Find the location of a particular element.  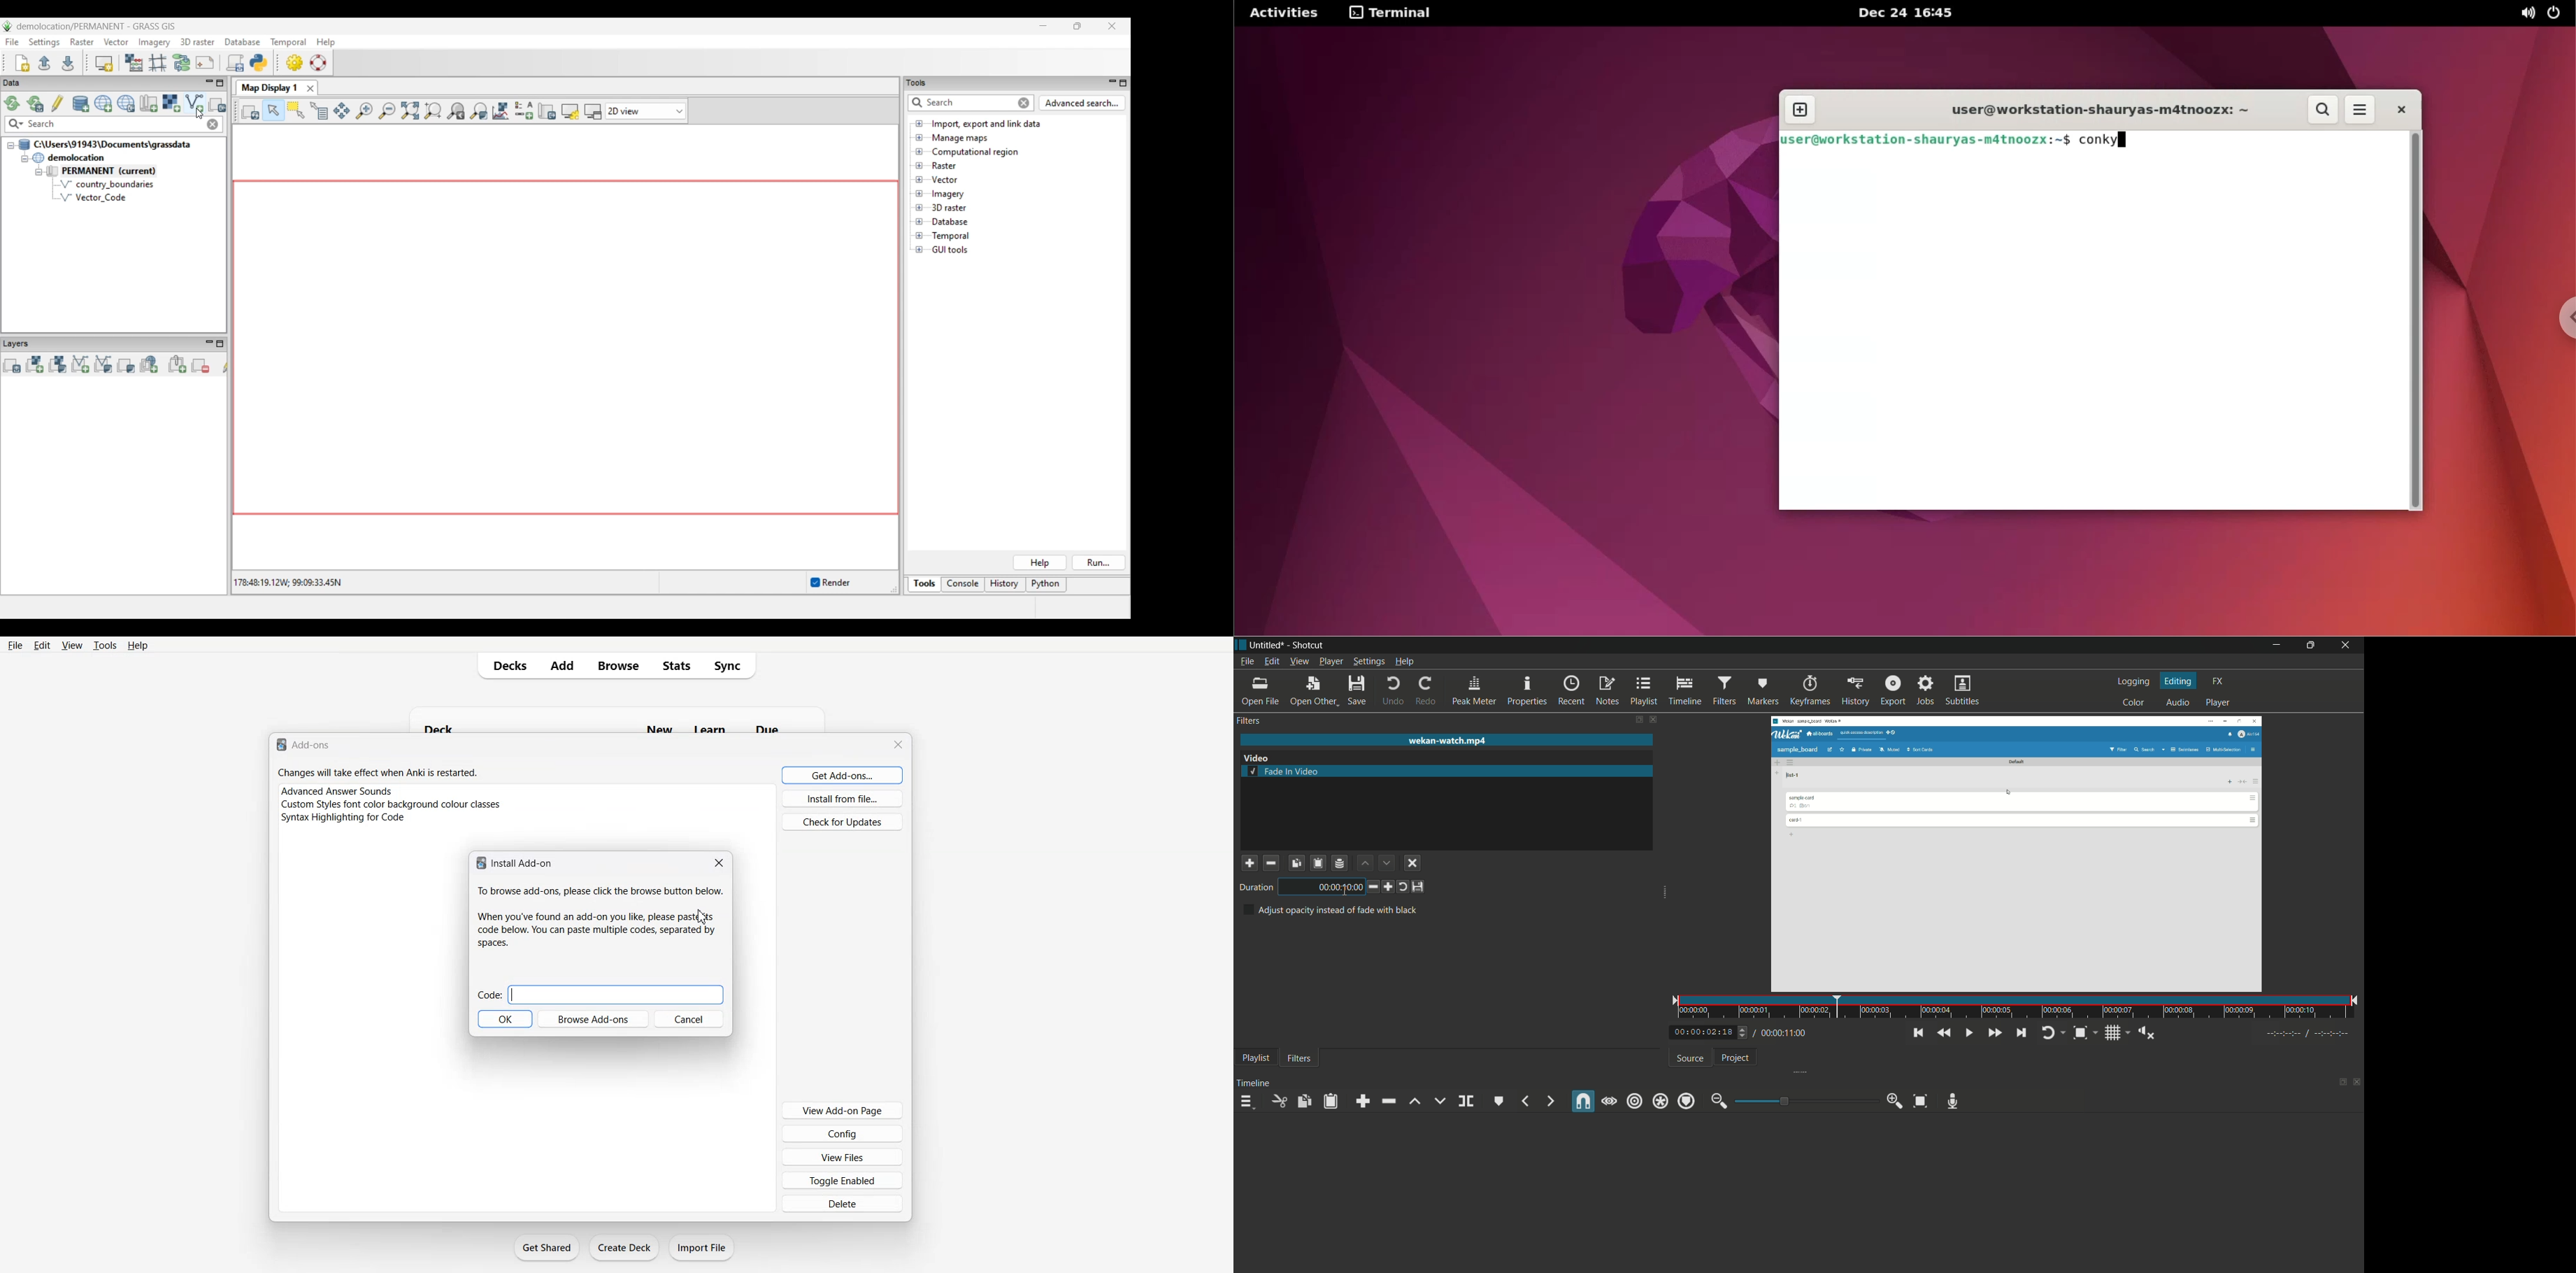

add-ons is located at coordinates (315, 746).